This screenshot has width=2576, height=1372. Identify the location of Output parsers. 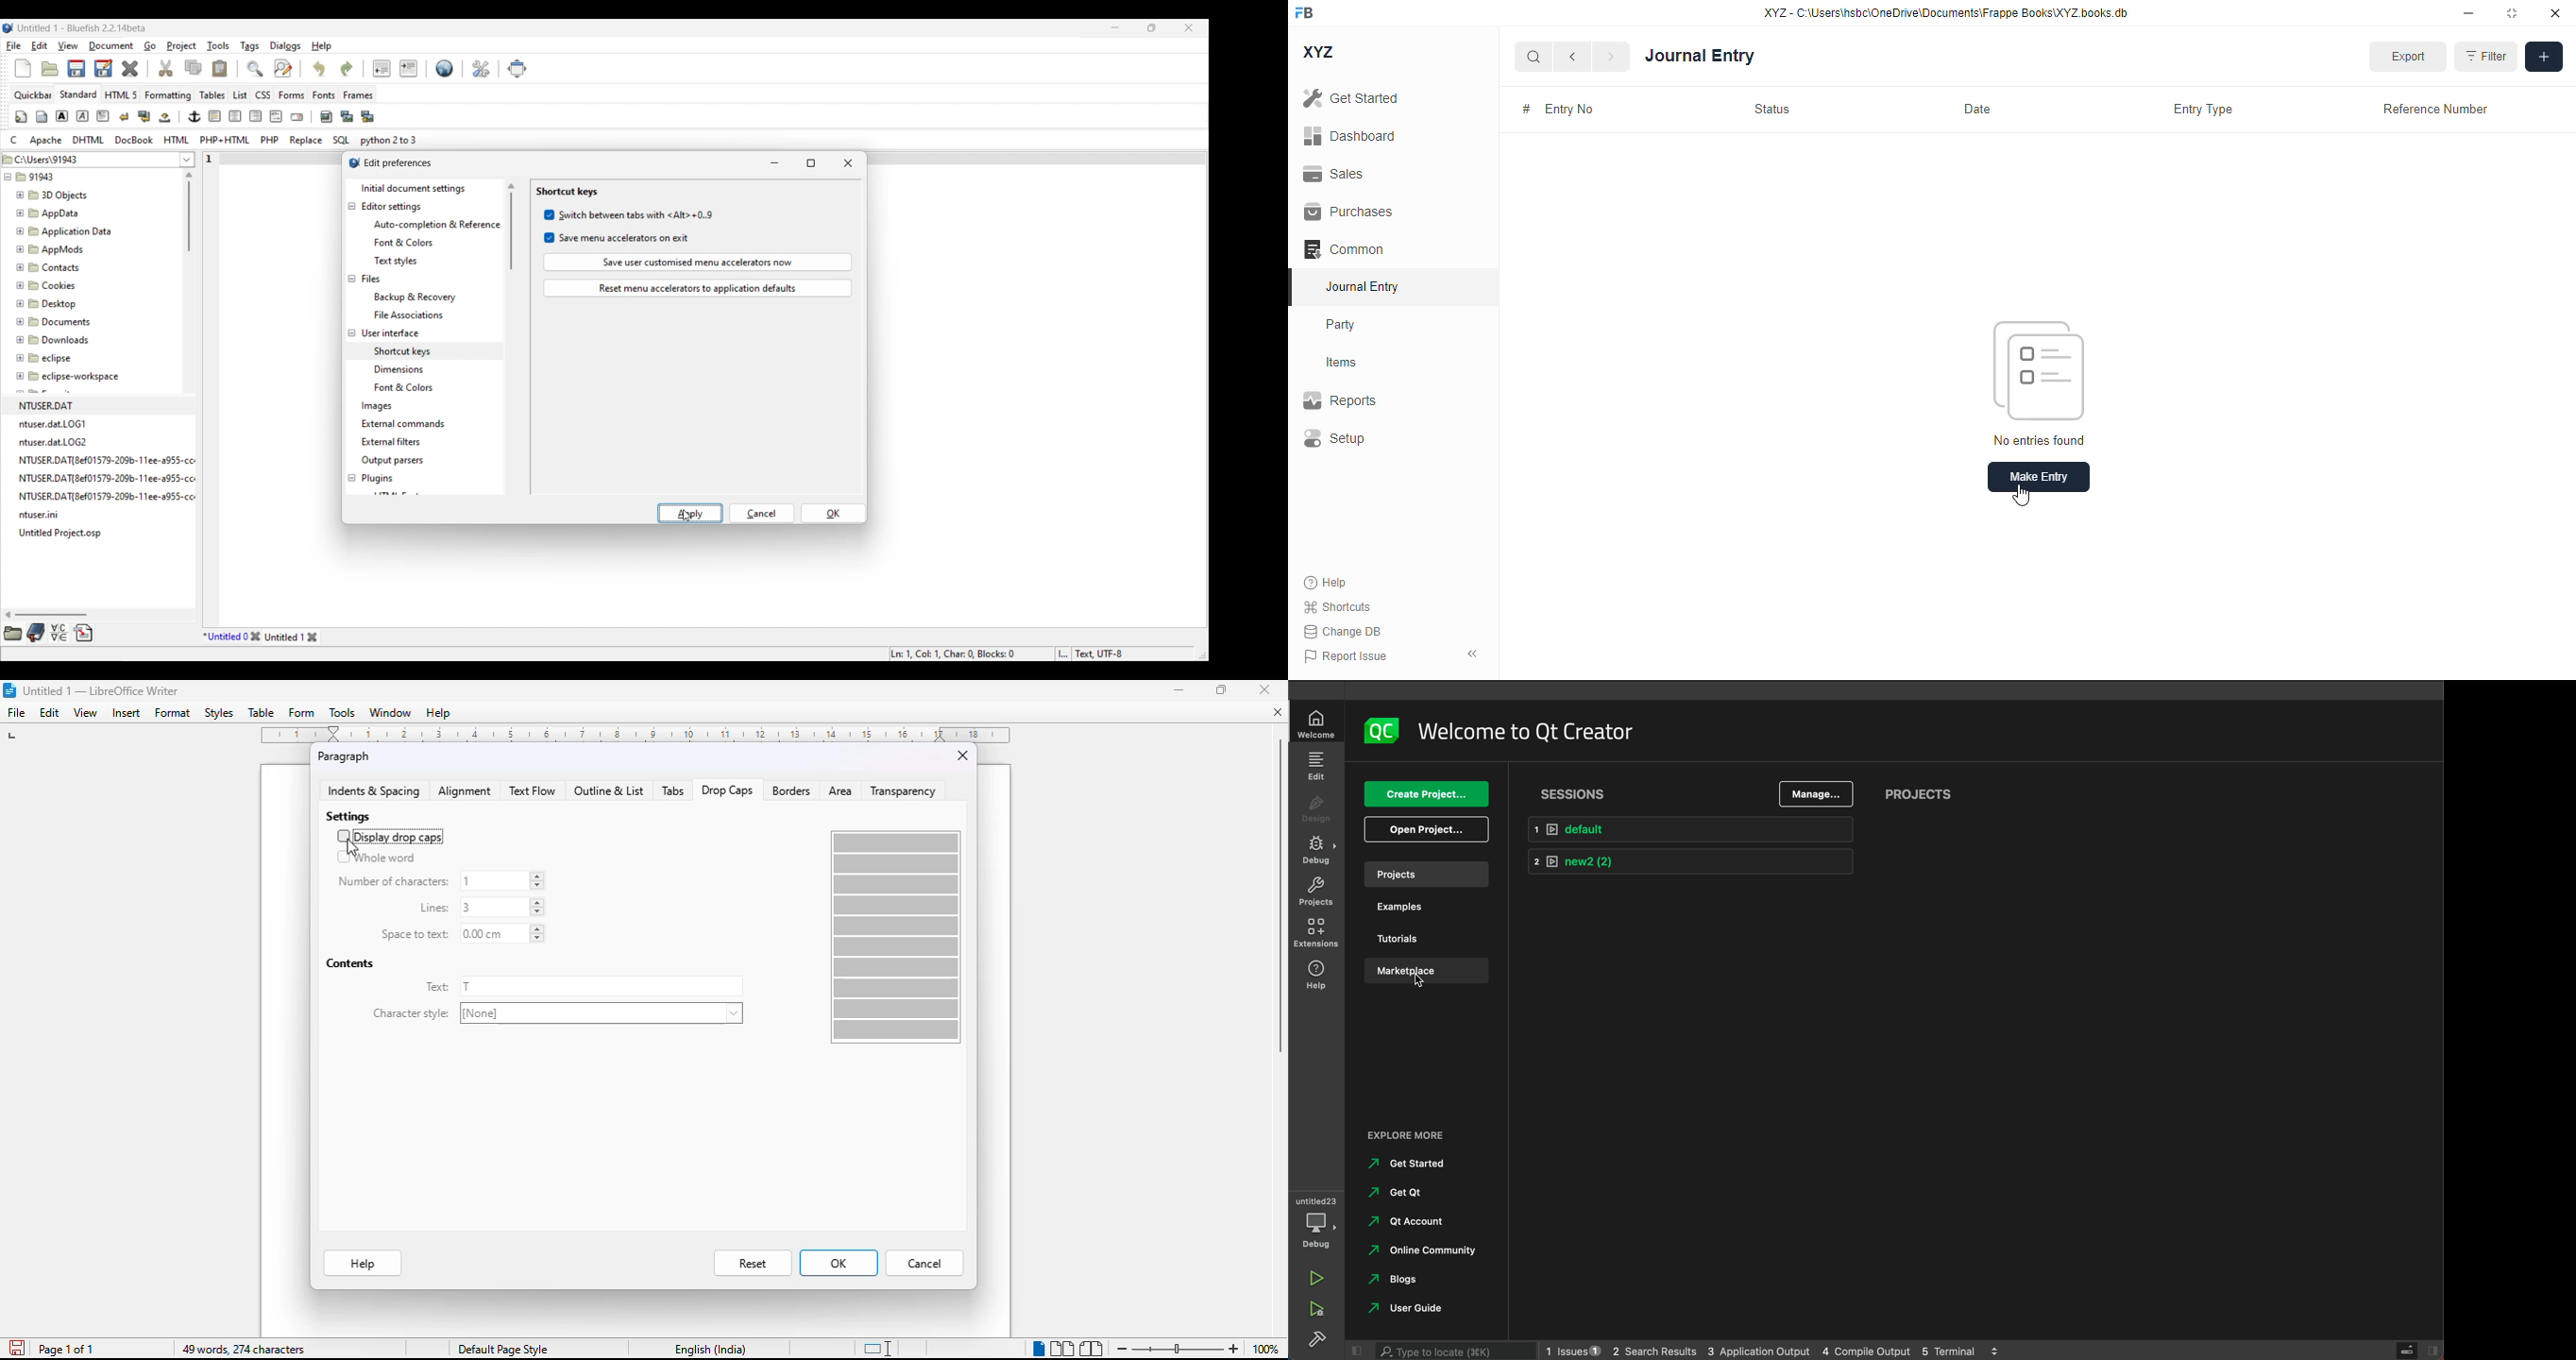
(392, 461).